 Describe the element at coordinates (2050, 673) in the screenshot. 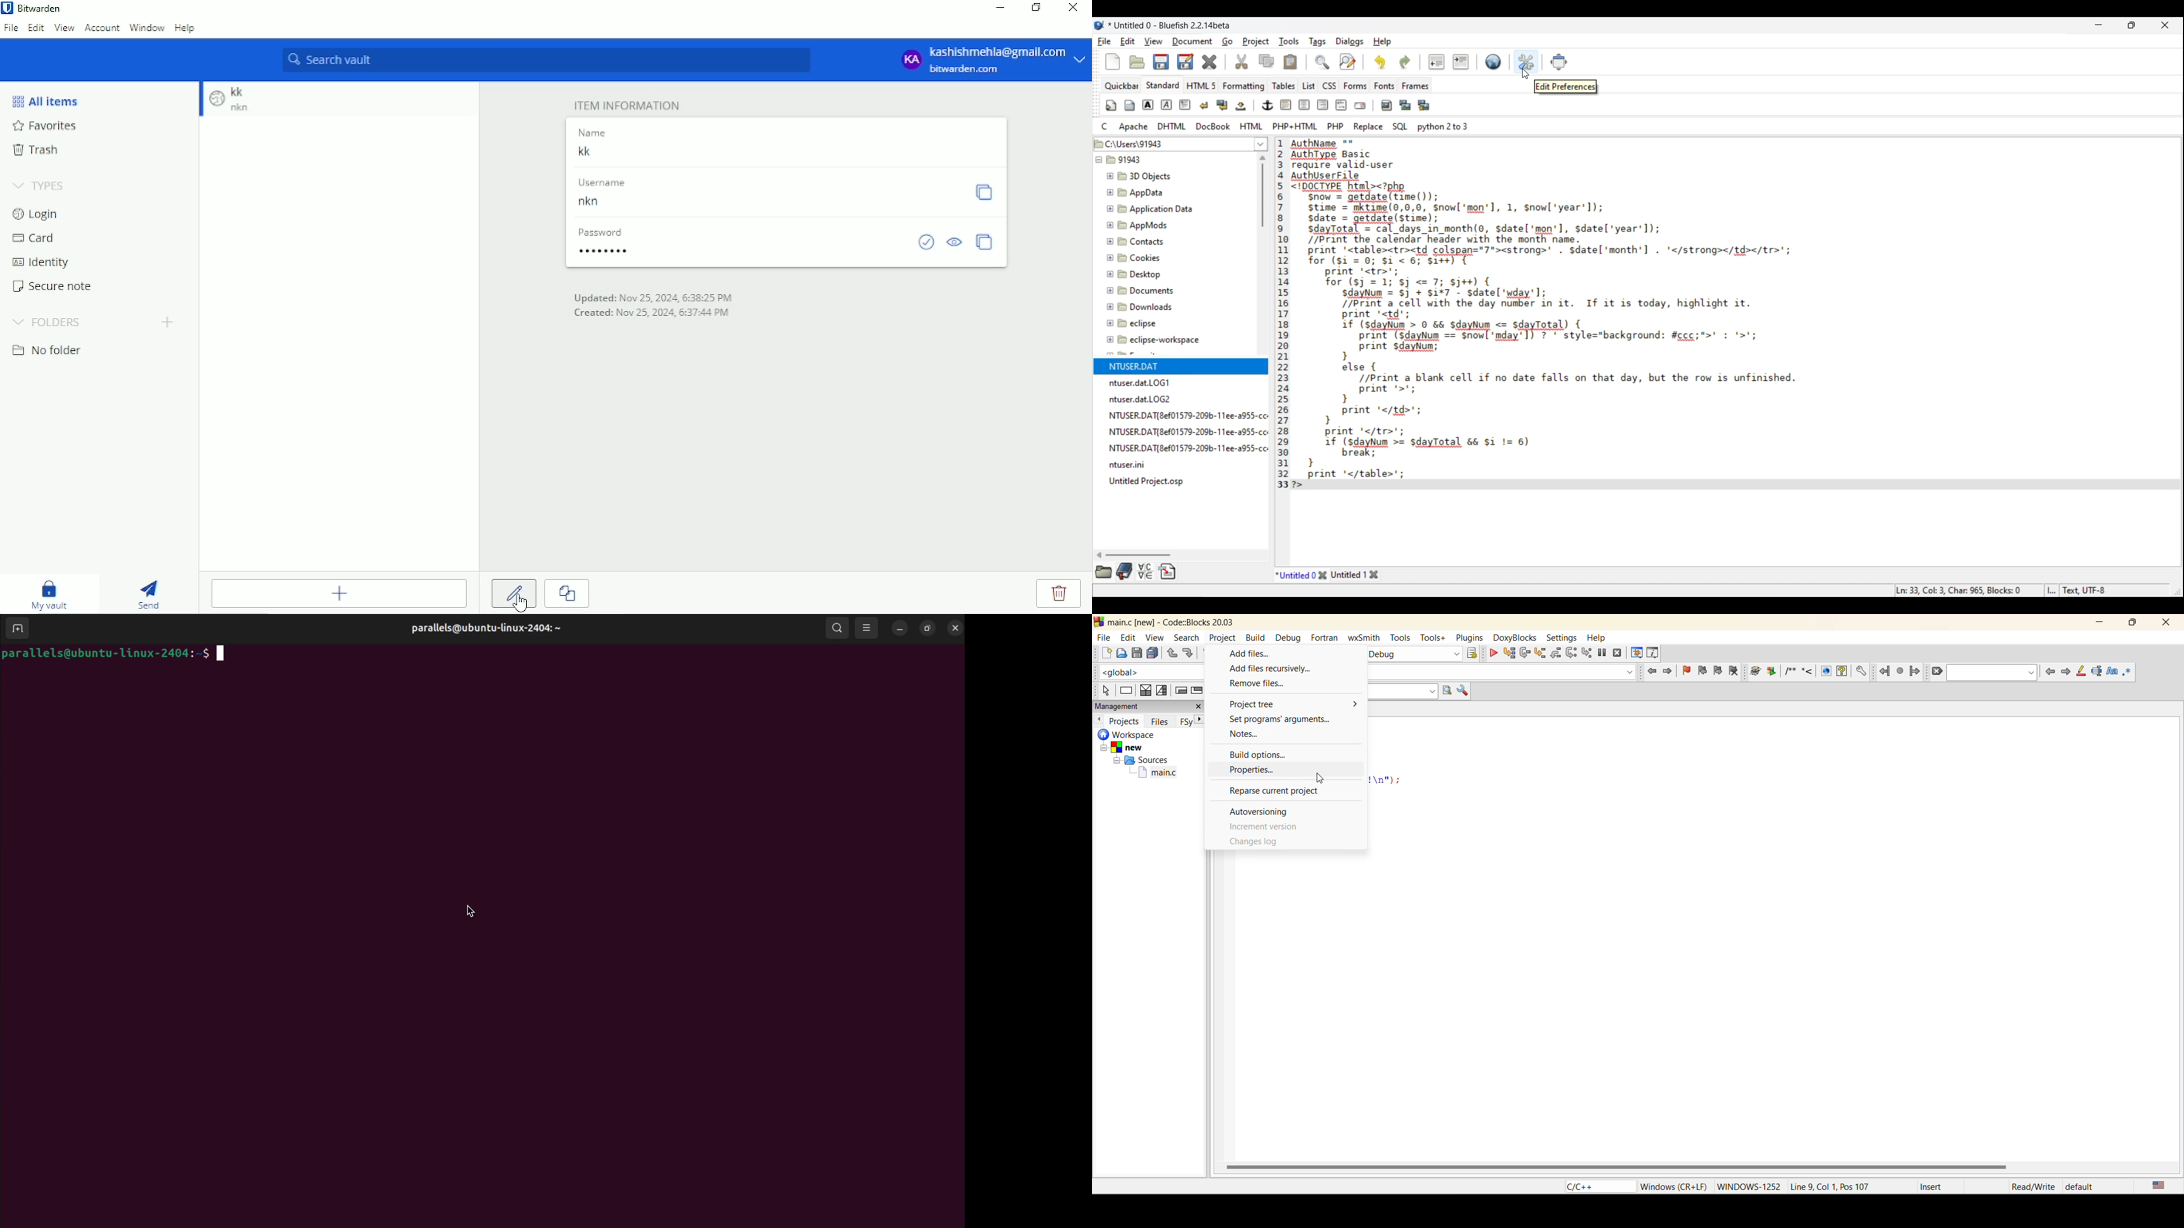

I see `previous` at that location.